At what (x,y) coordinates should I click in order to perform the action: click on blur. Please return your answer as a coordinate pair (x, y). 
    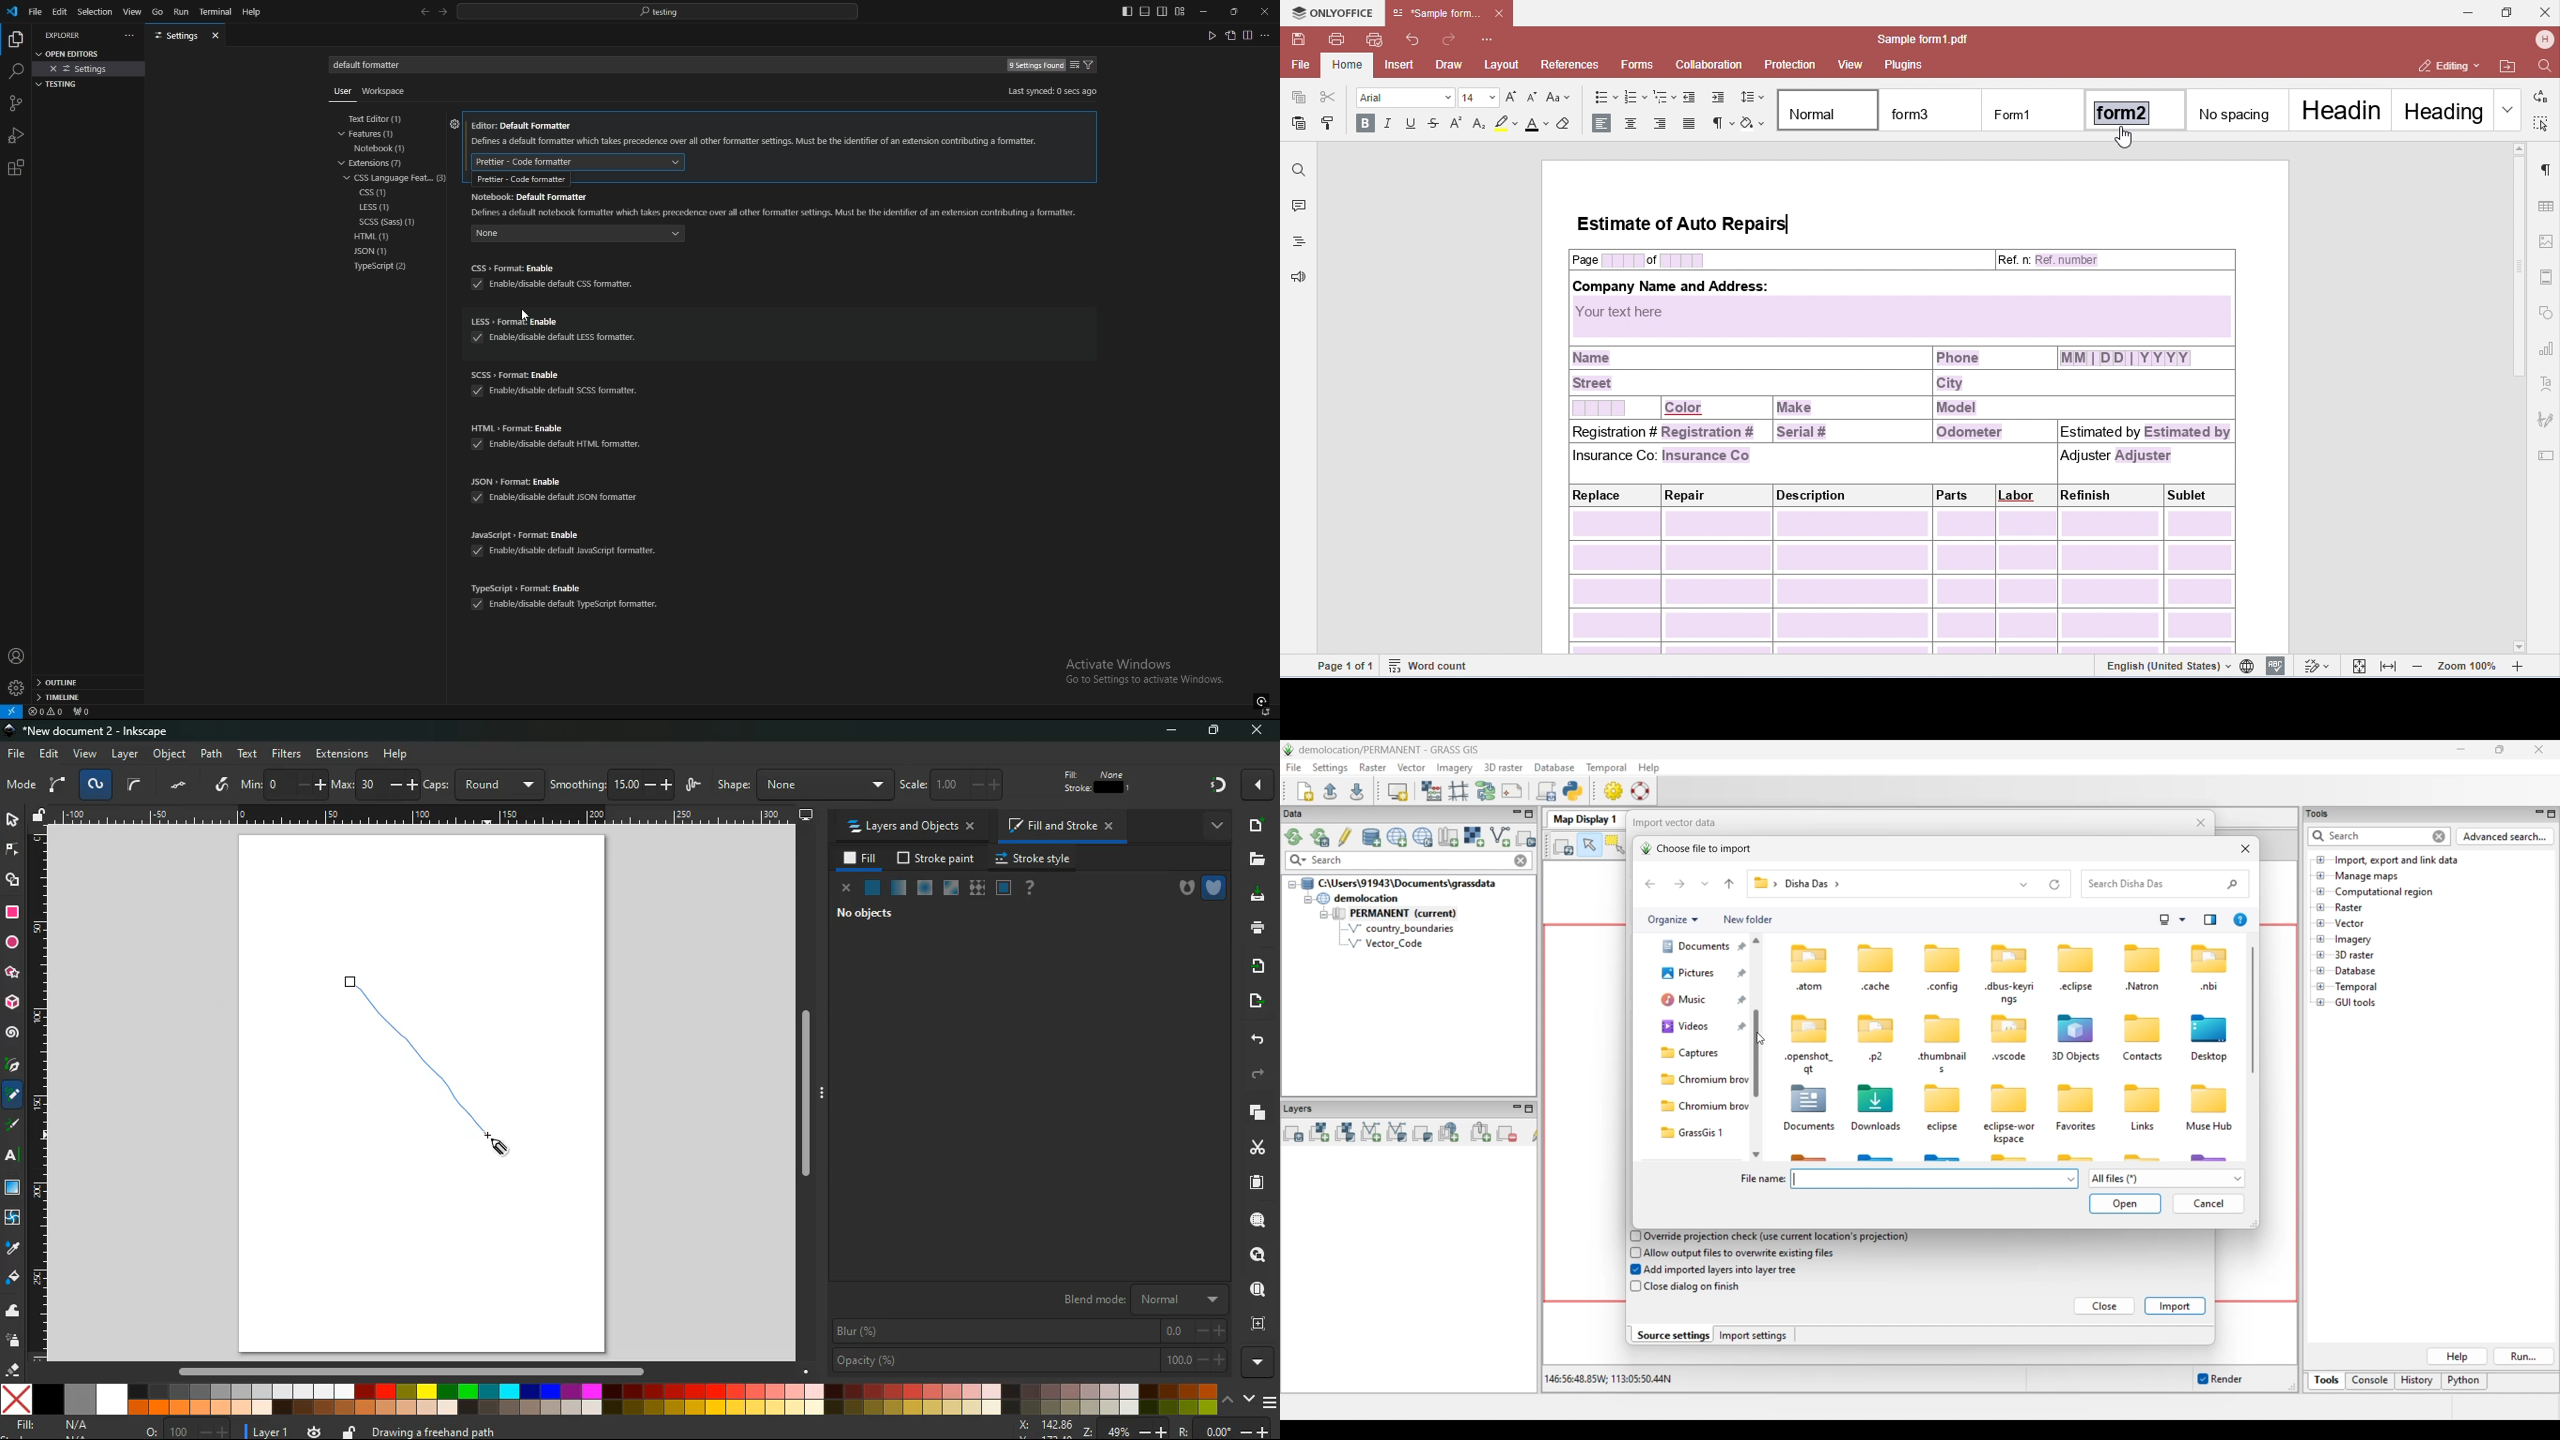
    Looking at the image, I should click on (1029, 1330).